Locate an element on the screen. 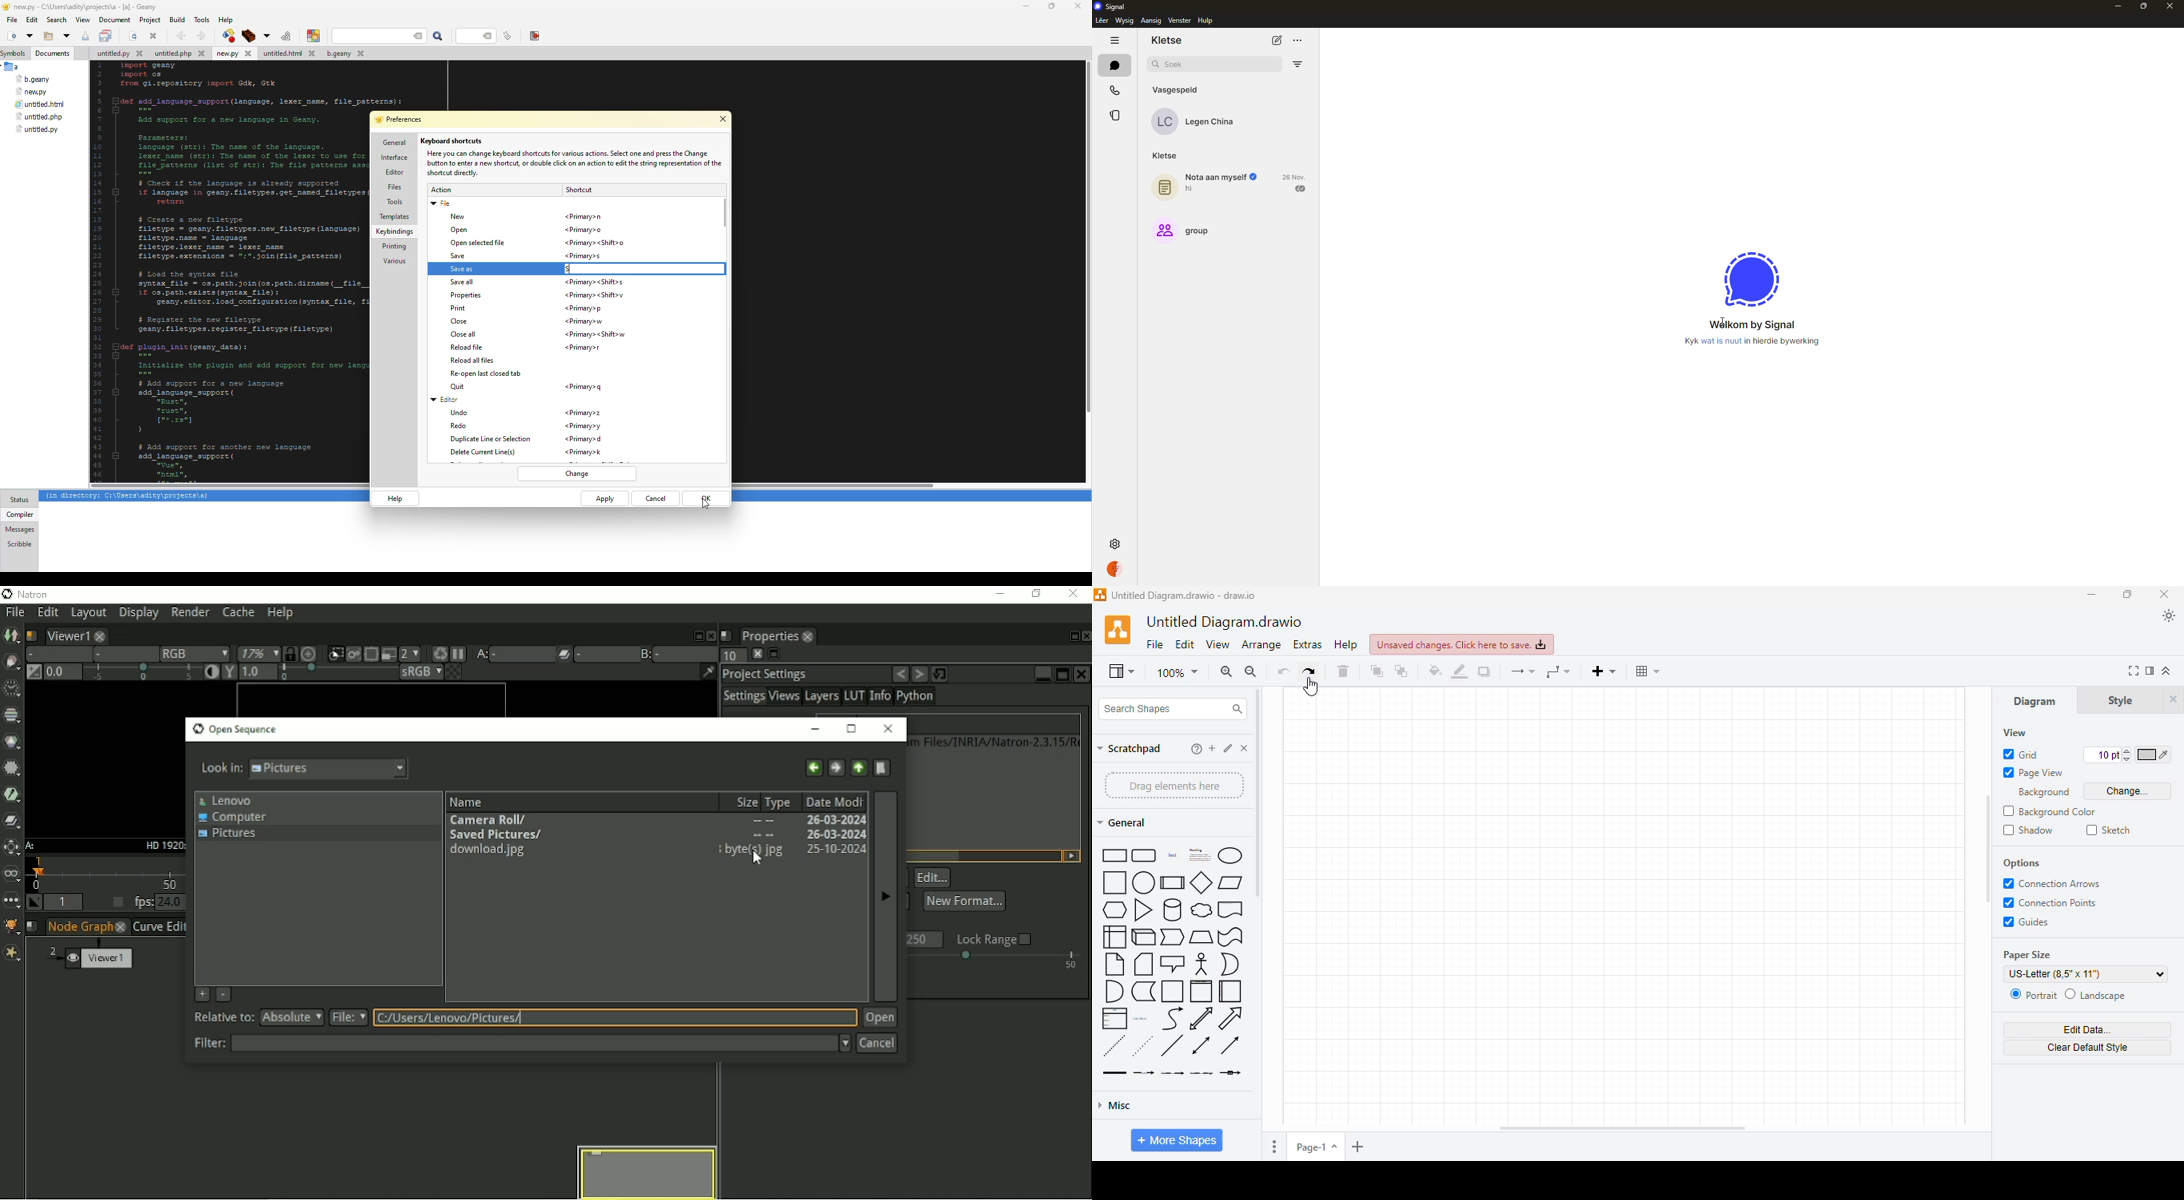 The height and width of the screenshot is (1204, 2184). arrange is located at coordinates (1261, 645).